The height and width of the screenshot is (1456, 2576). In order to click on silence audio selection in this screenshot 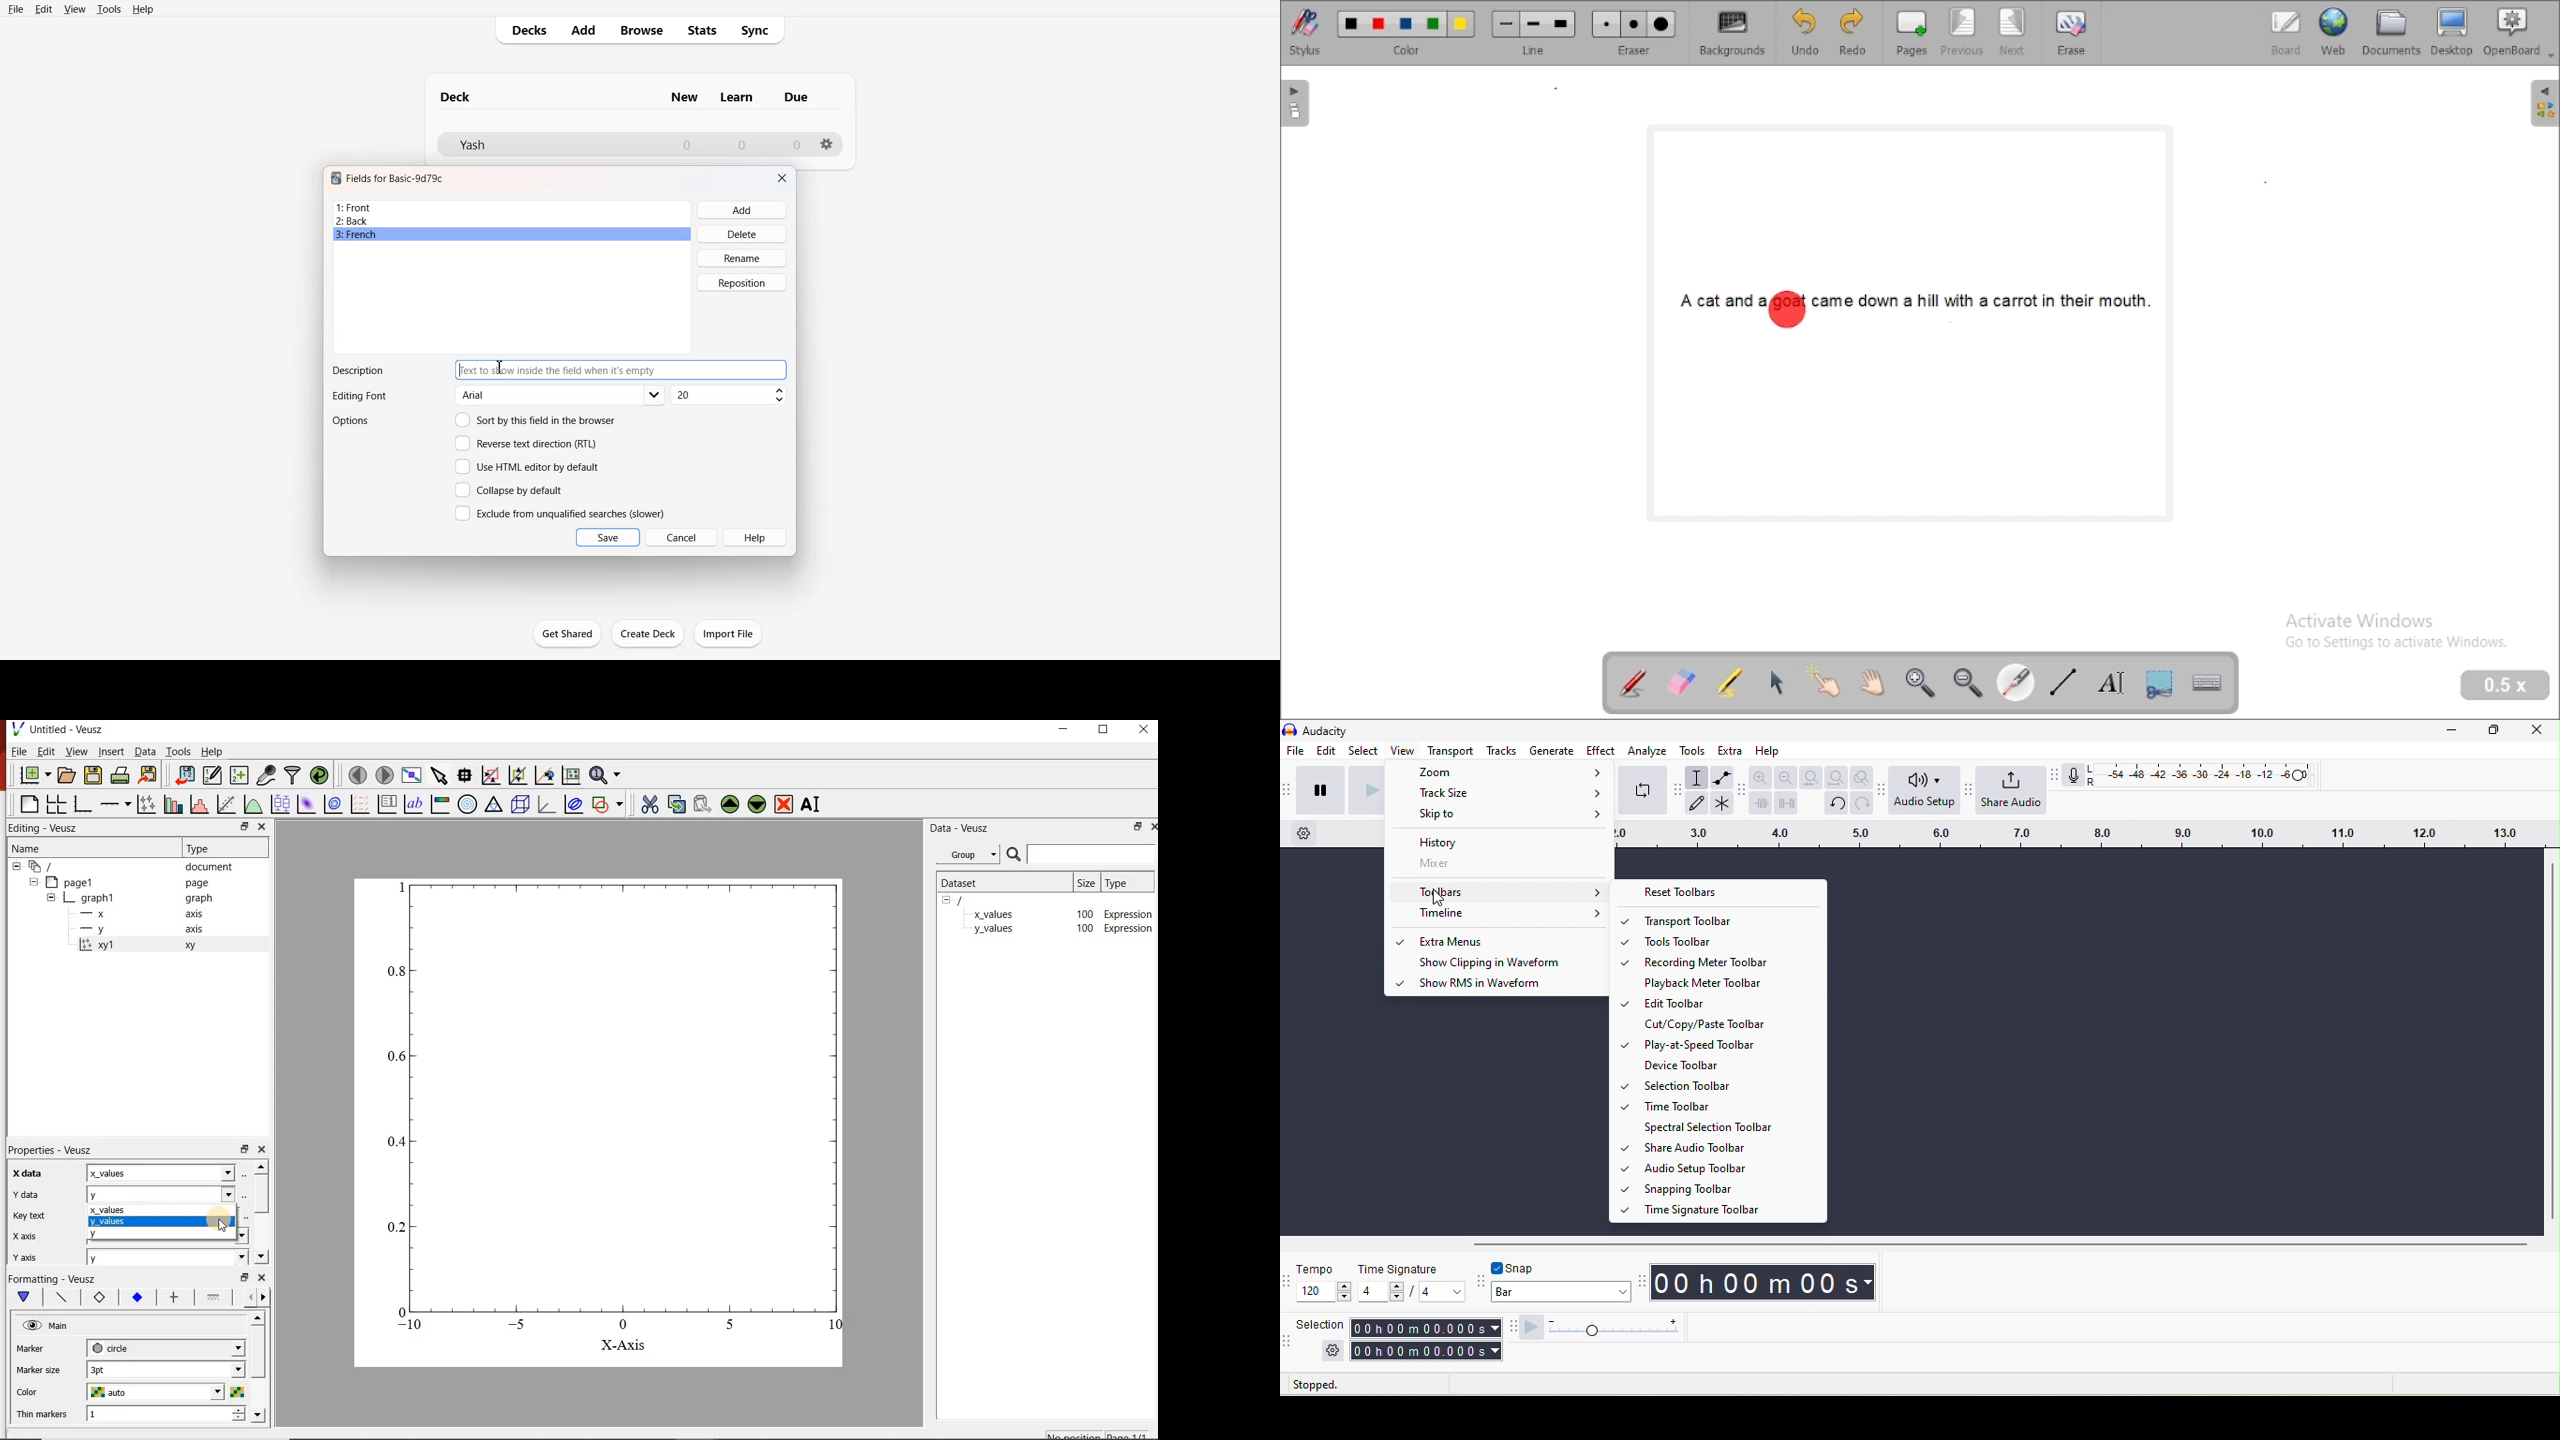, I will do `click(1786, 803)`.